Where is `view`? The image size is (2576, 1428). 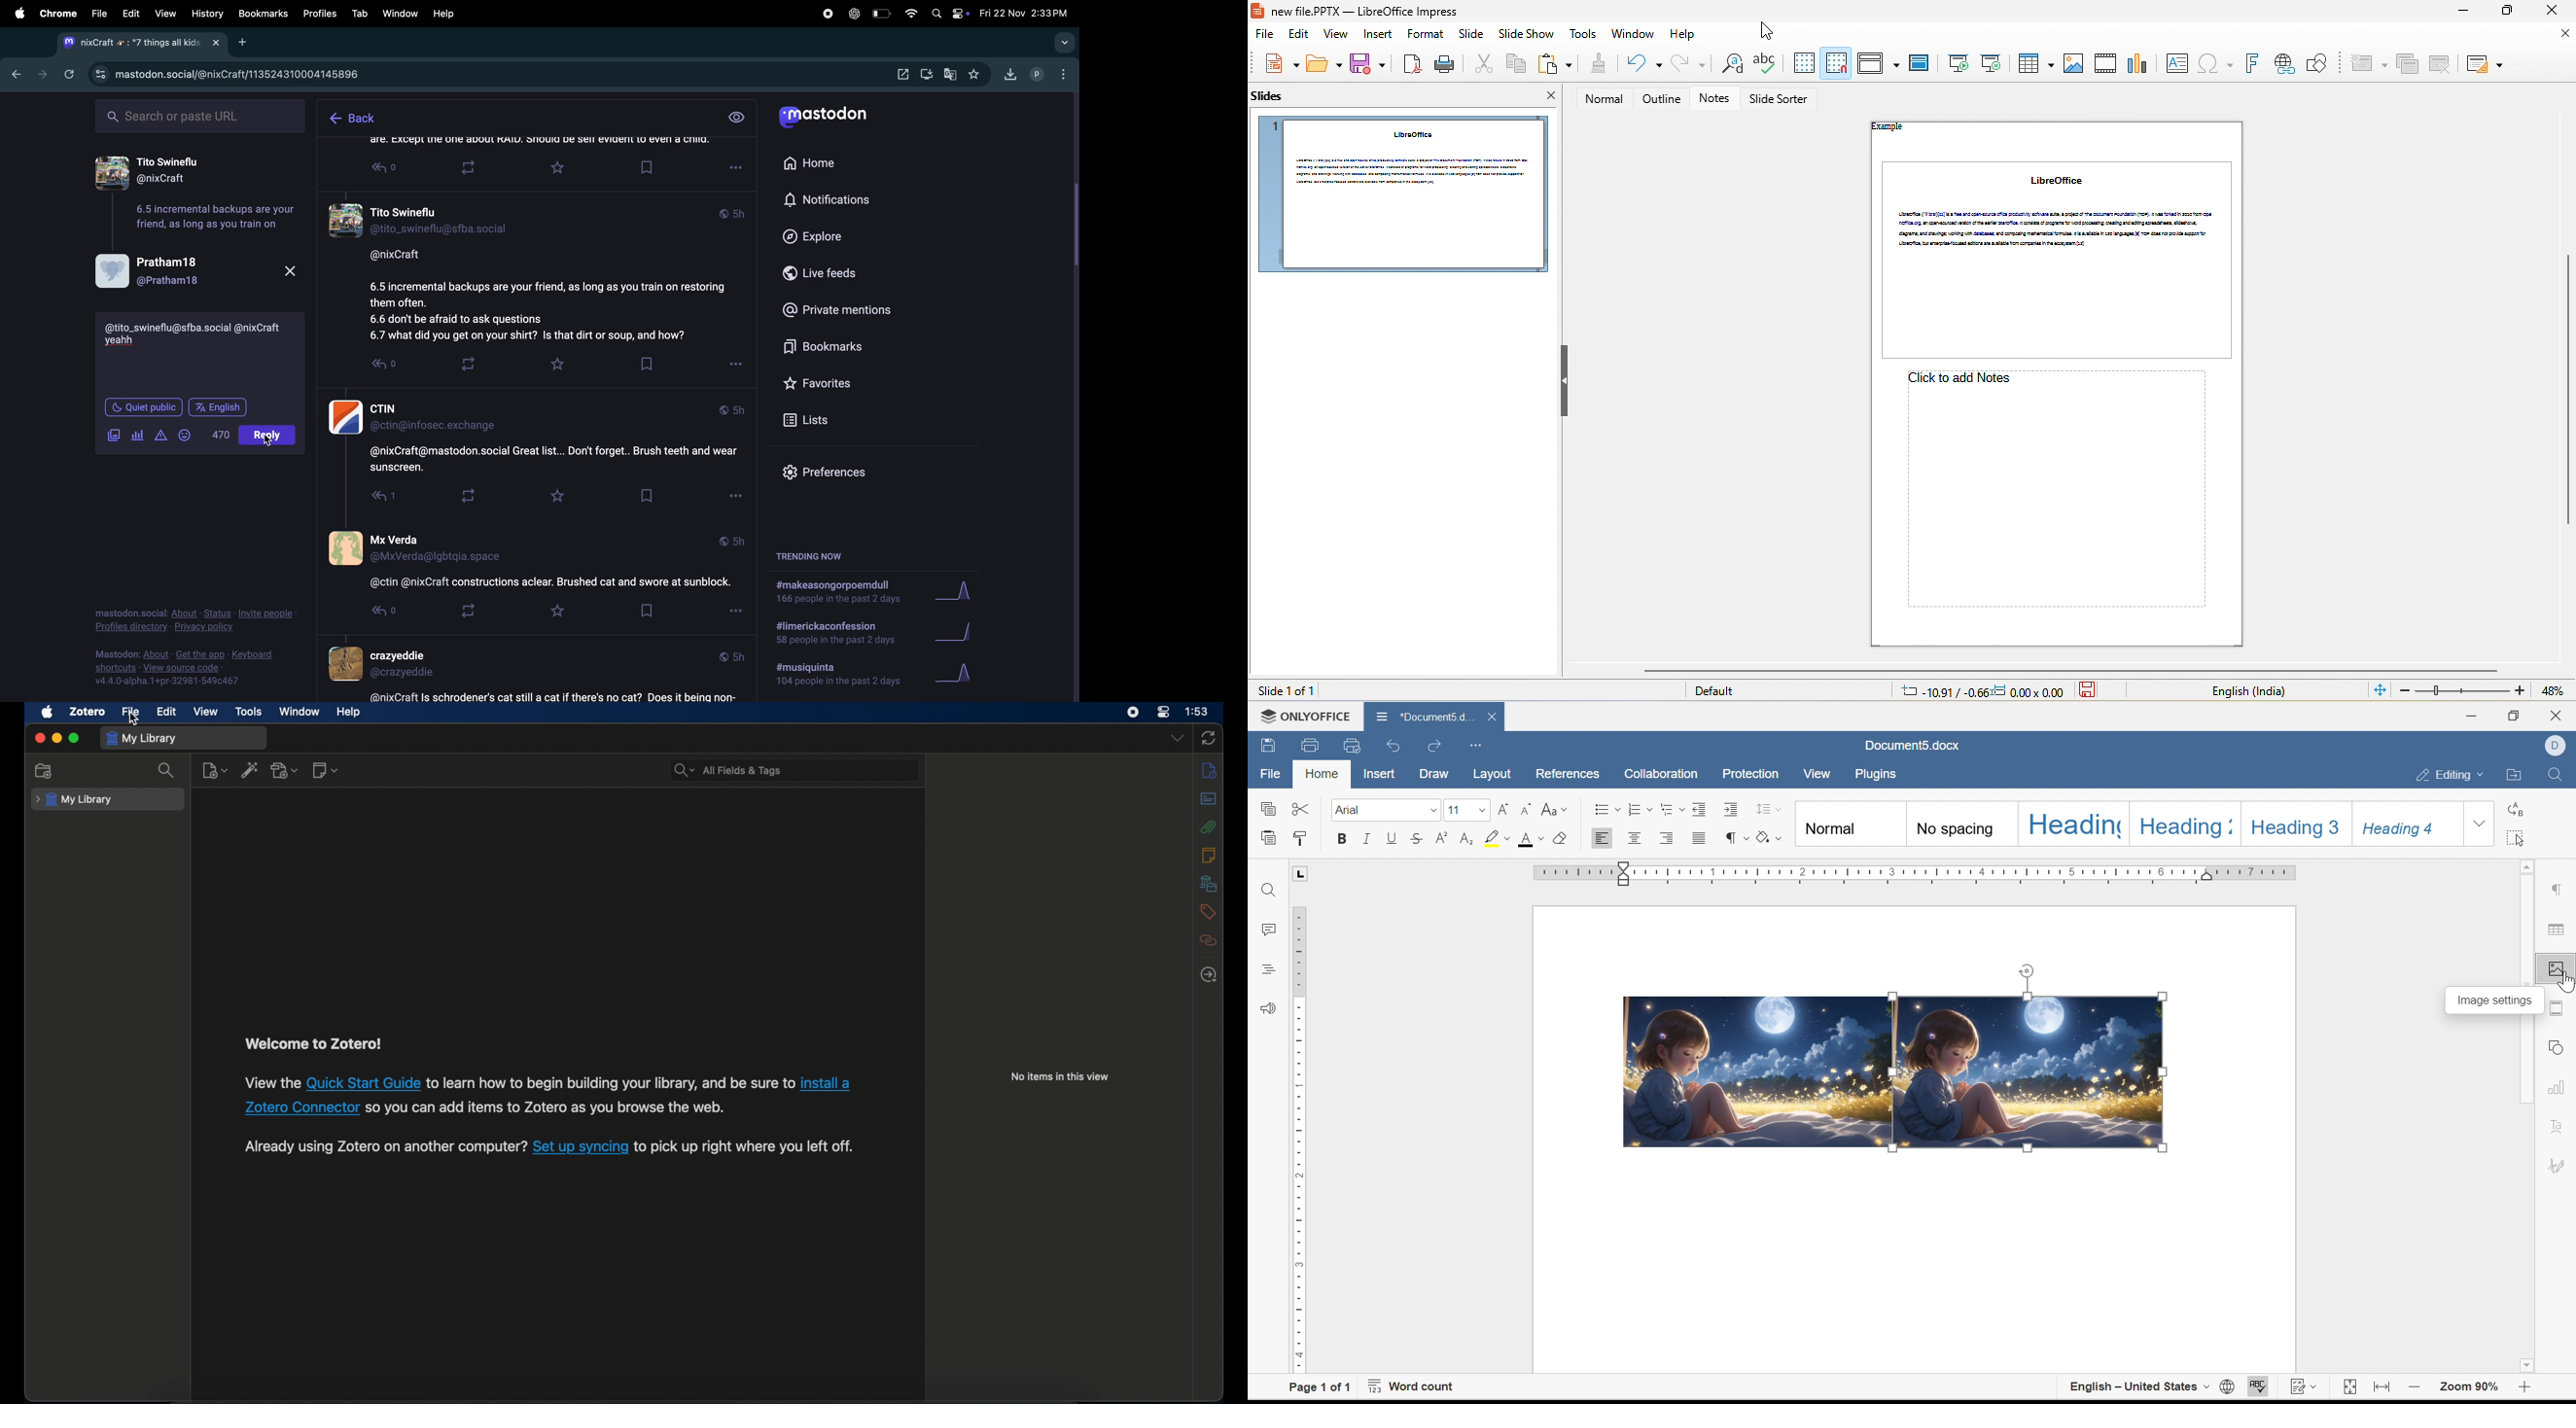
view is located at coordinates (737, 118).